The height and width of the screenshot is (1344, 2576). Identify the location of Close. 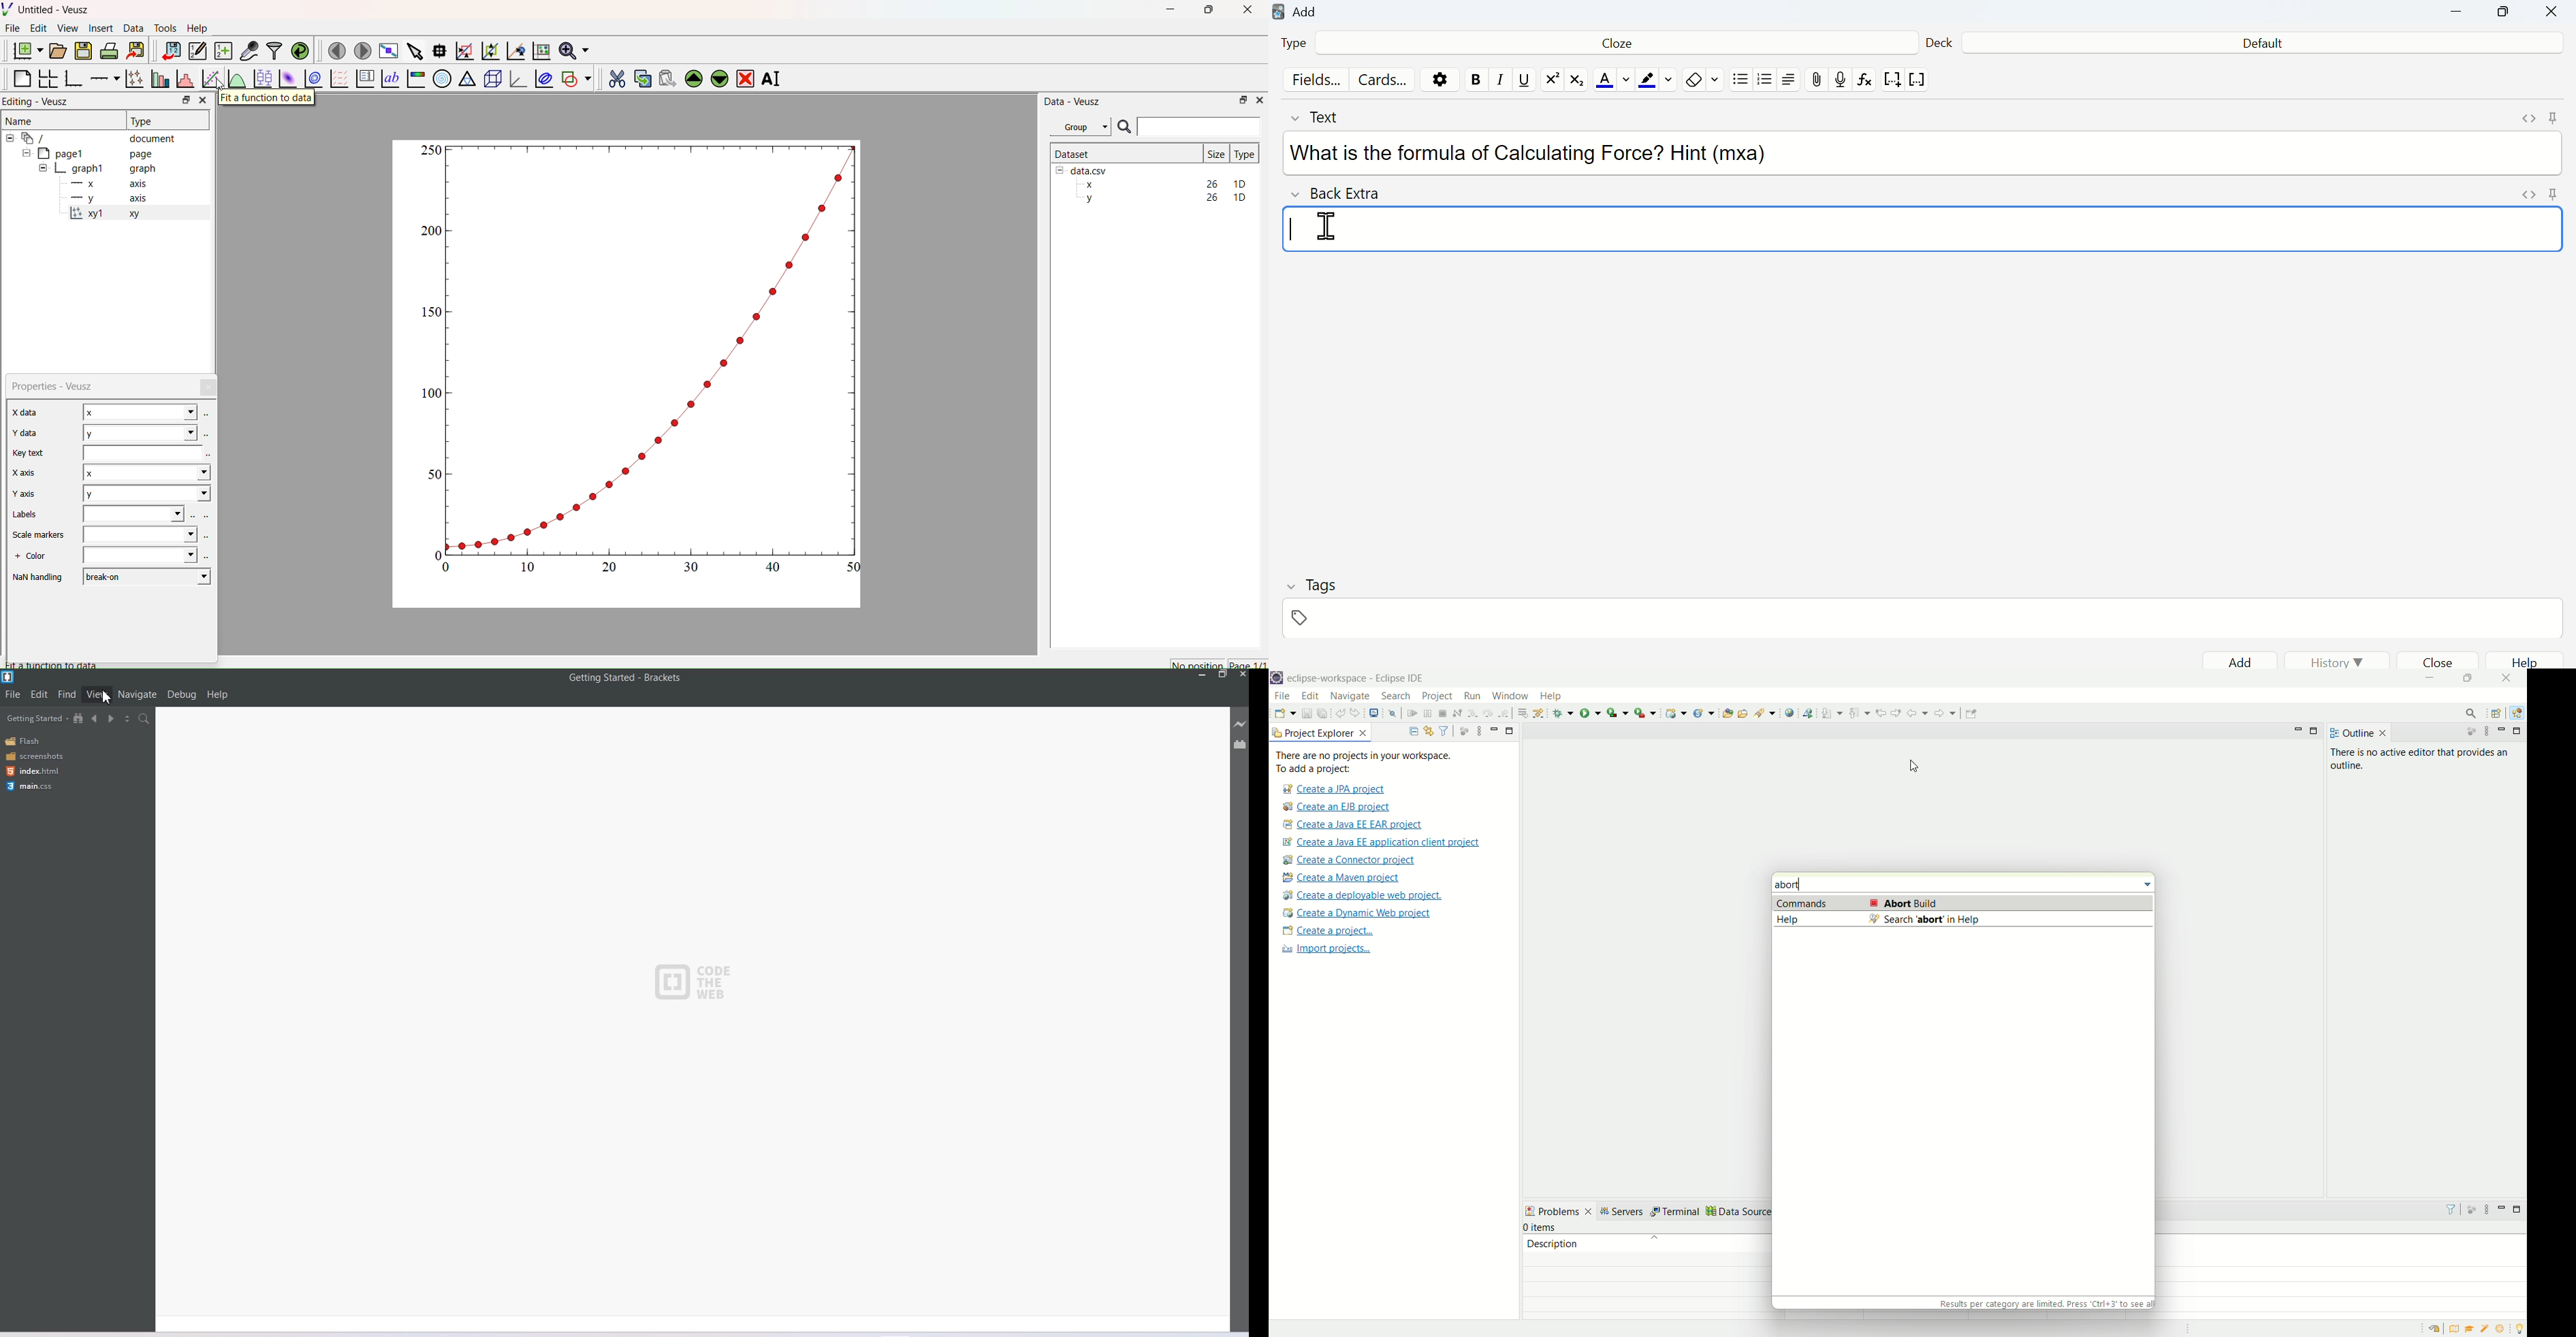
(1249, 13).